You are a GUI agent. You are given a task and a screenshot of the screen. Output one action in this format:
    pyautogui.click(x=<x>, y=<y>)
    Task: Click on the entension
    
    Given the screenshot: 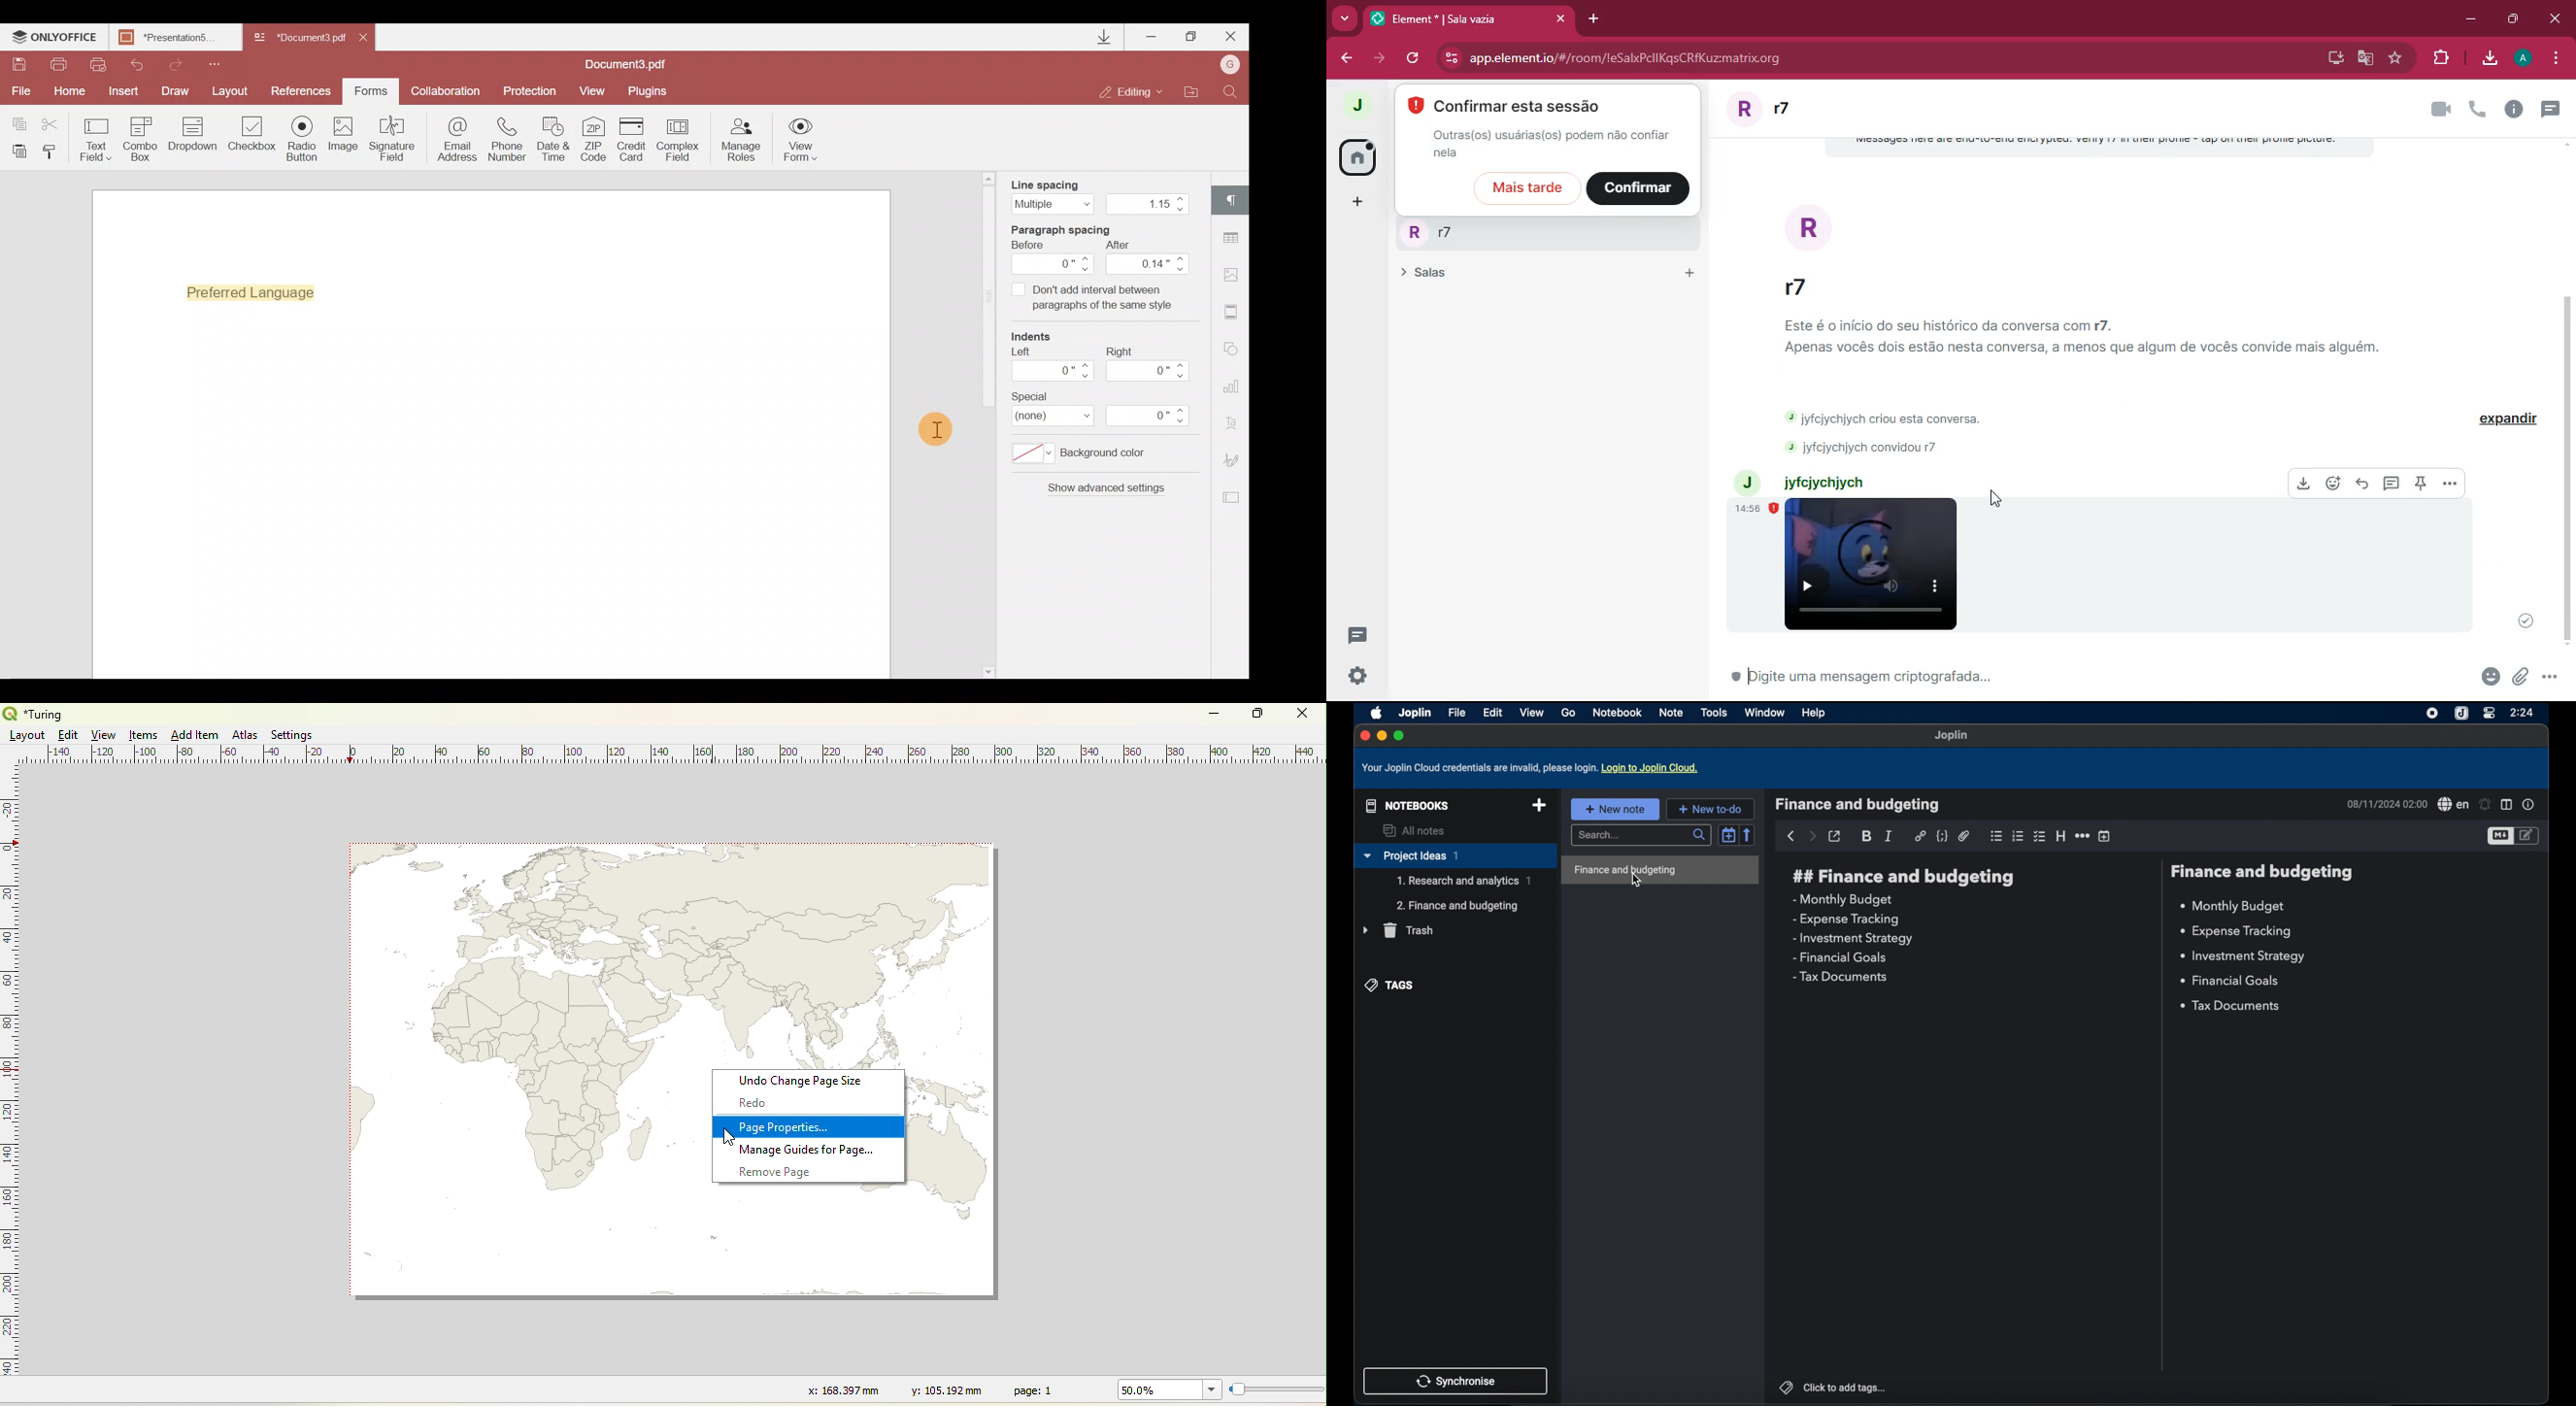 What is the action you would take?
    pyautogui.click(x=2438, y=59)
    